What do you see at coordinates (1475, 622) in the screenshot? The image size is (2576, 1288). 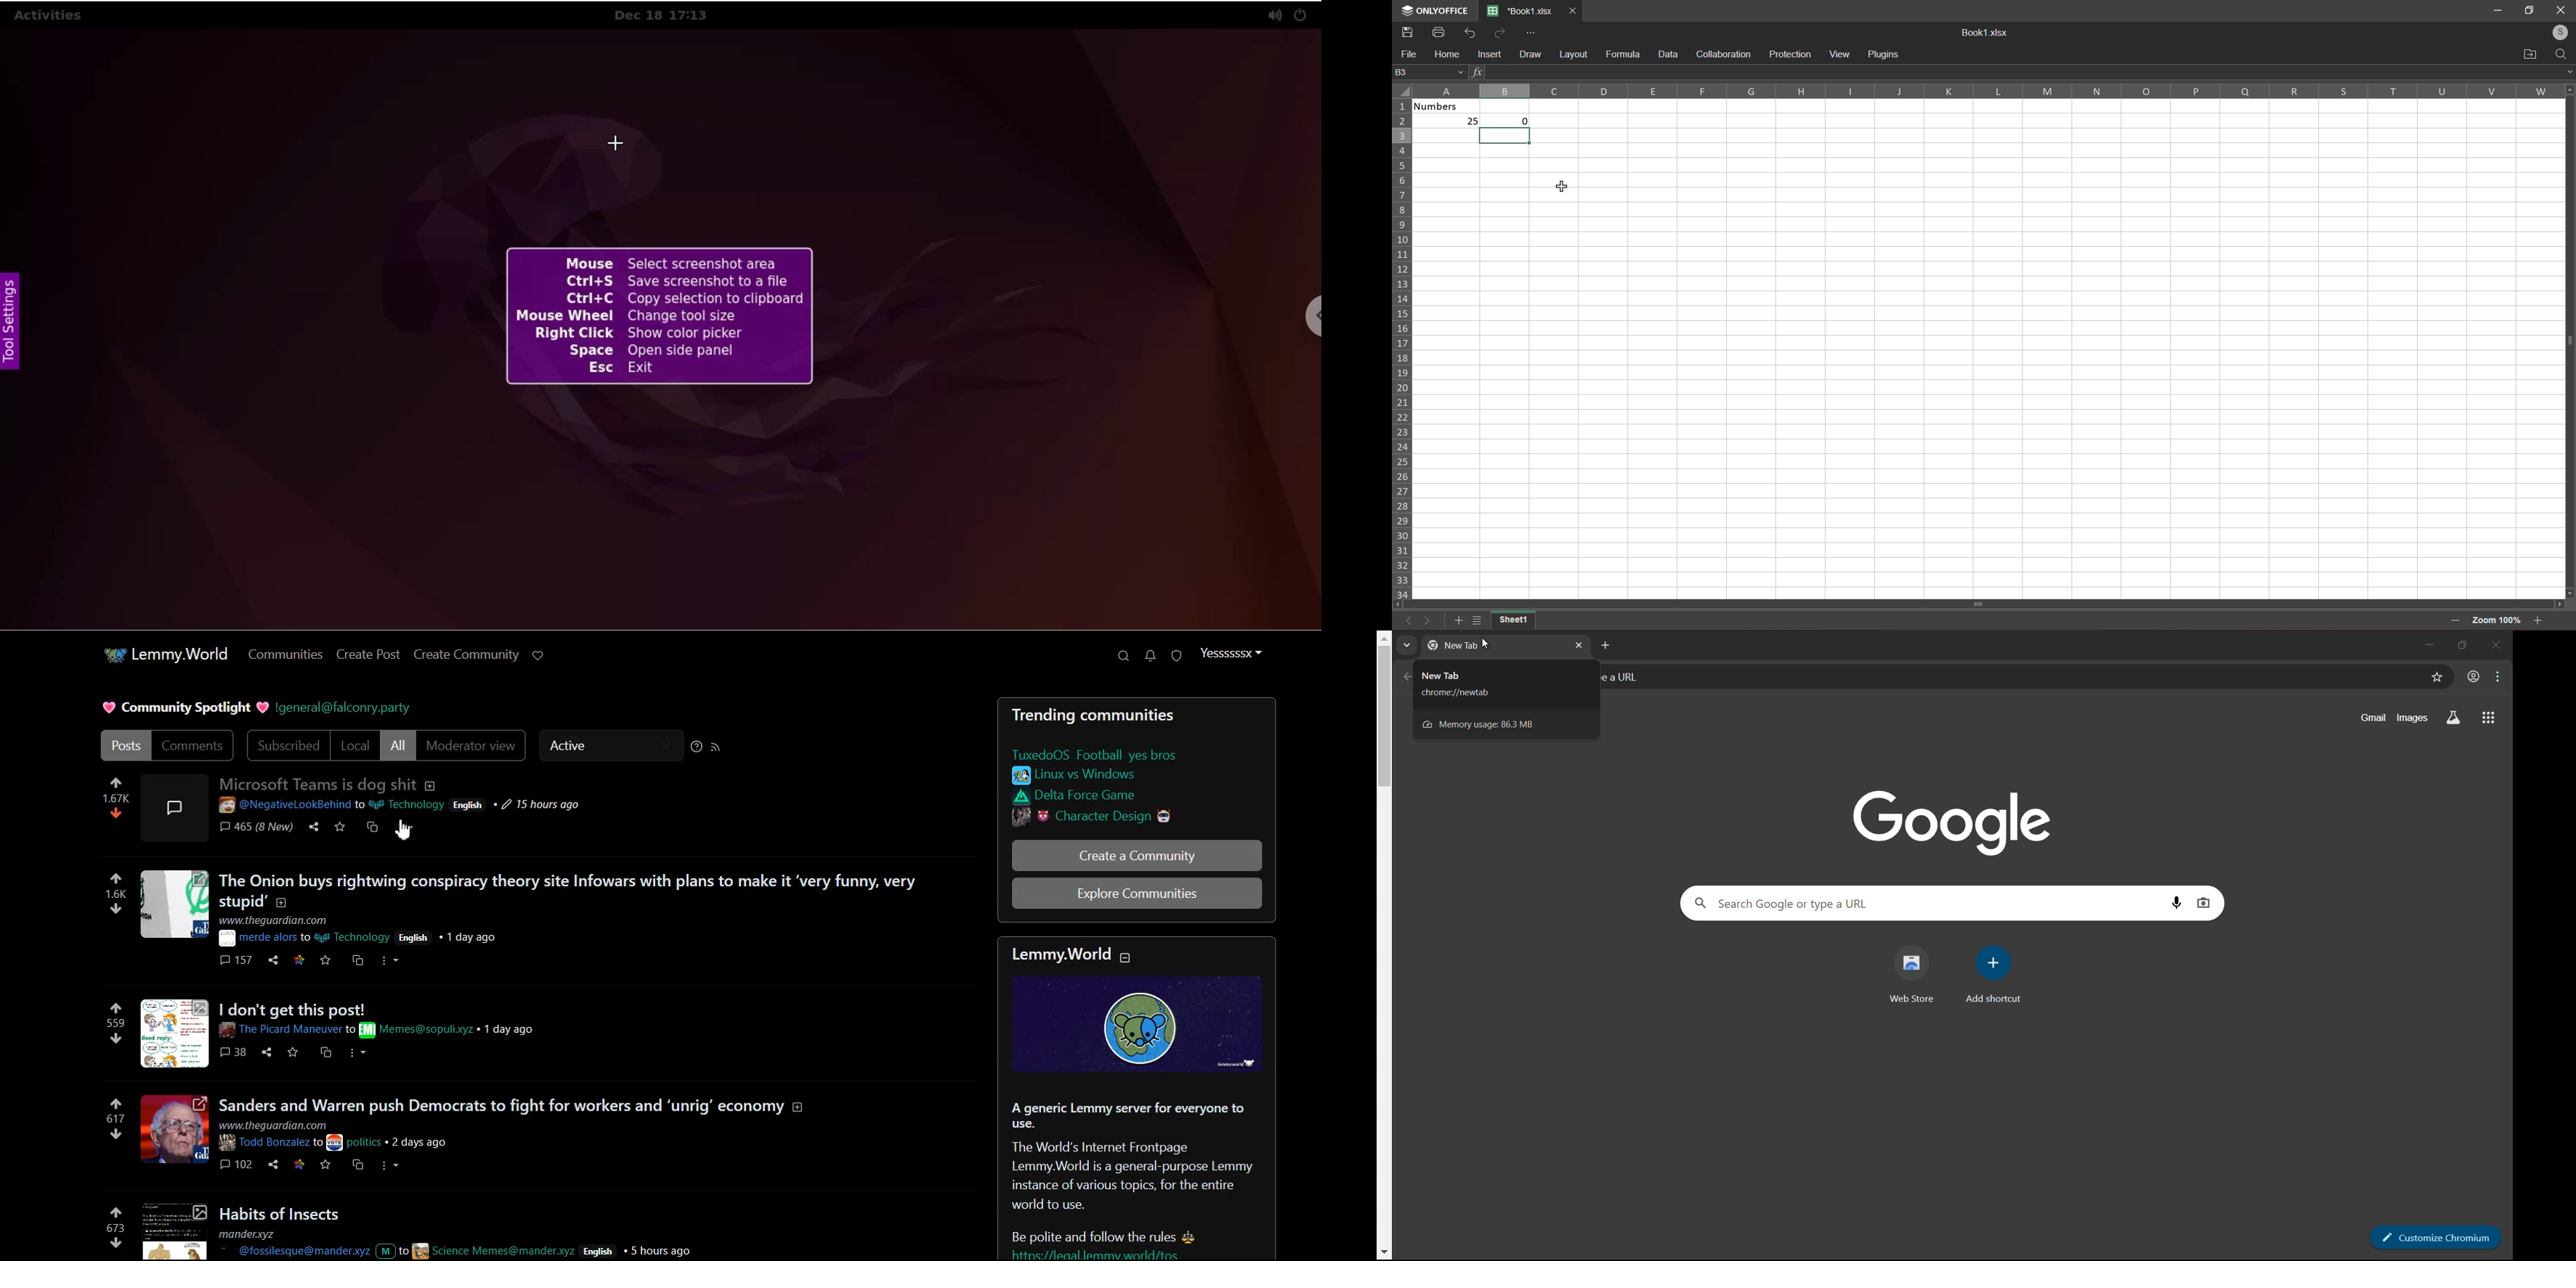 I see `list of sheet` at bounding box center [1475, 622].